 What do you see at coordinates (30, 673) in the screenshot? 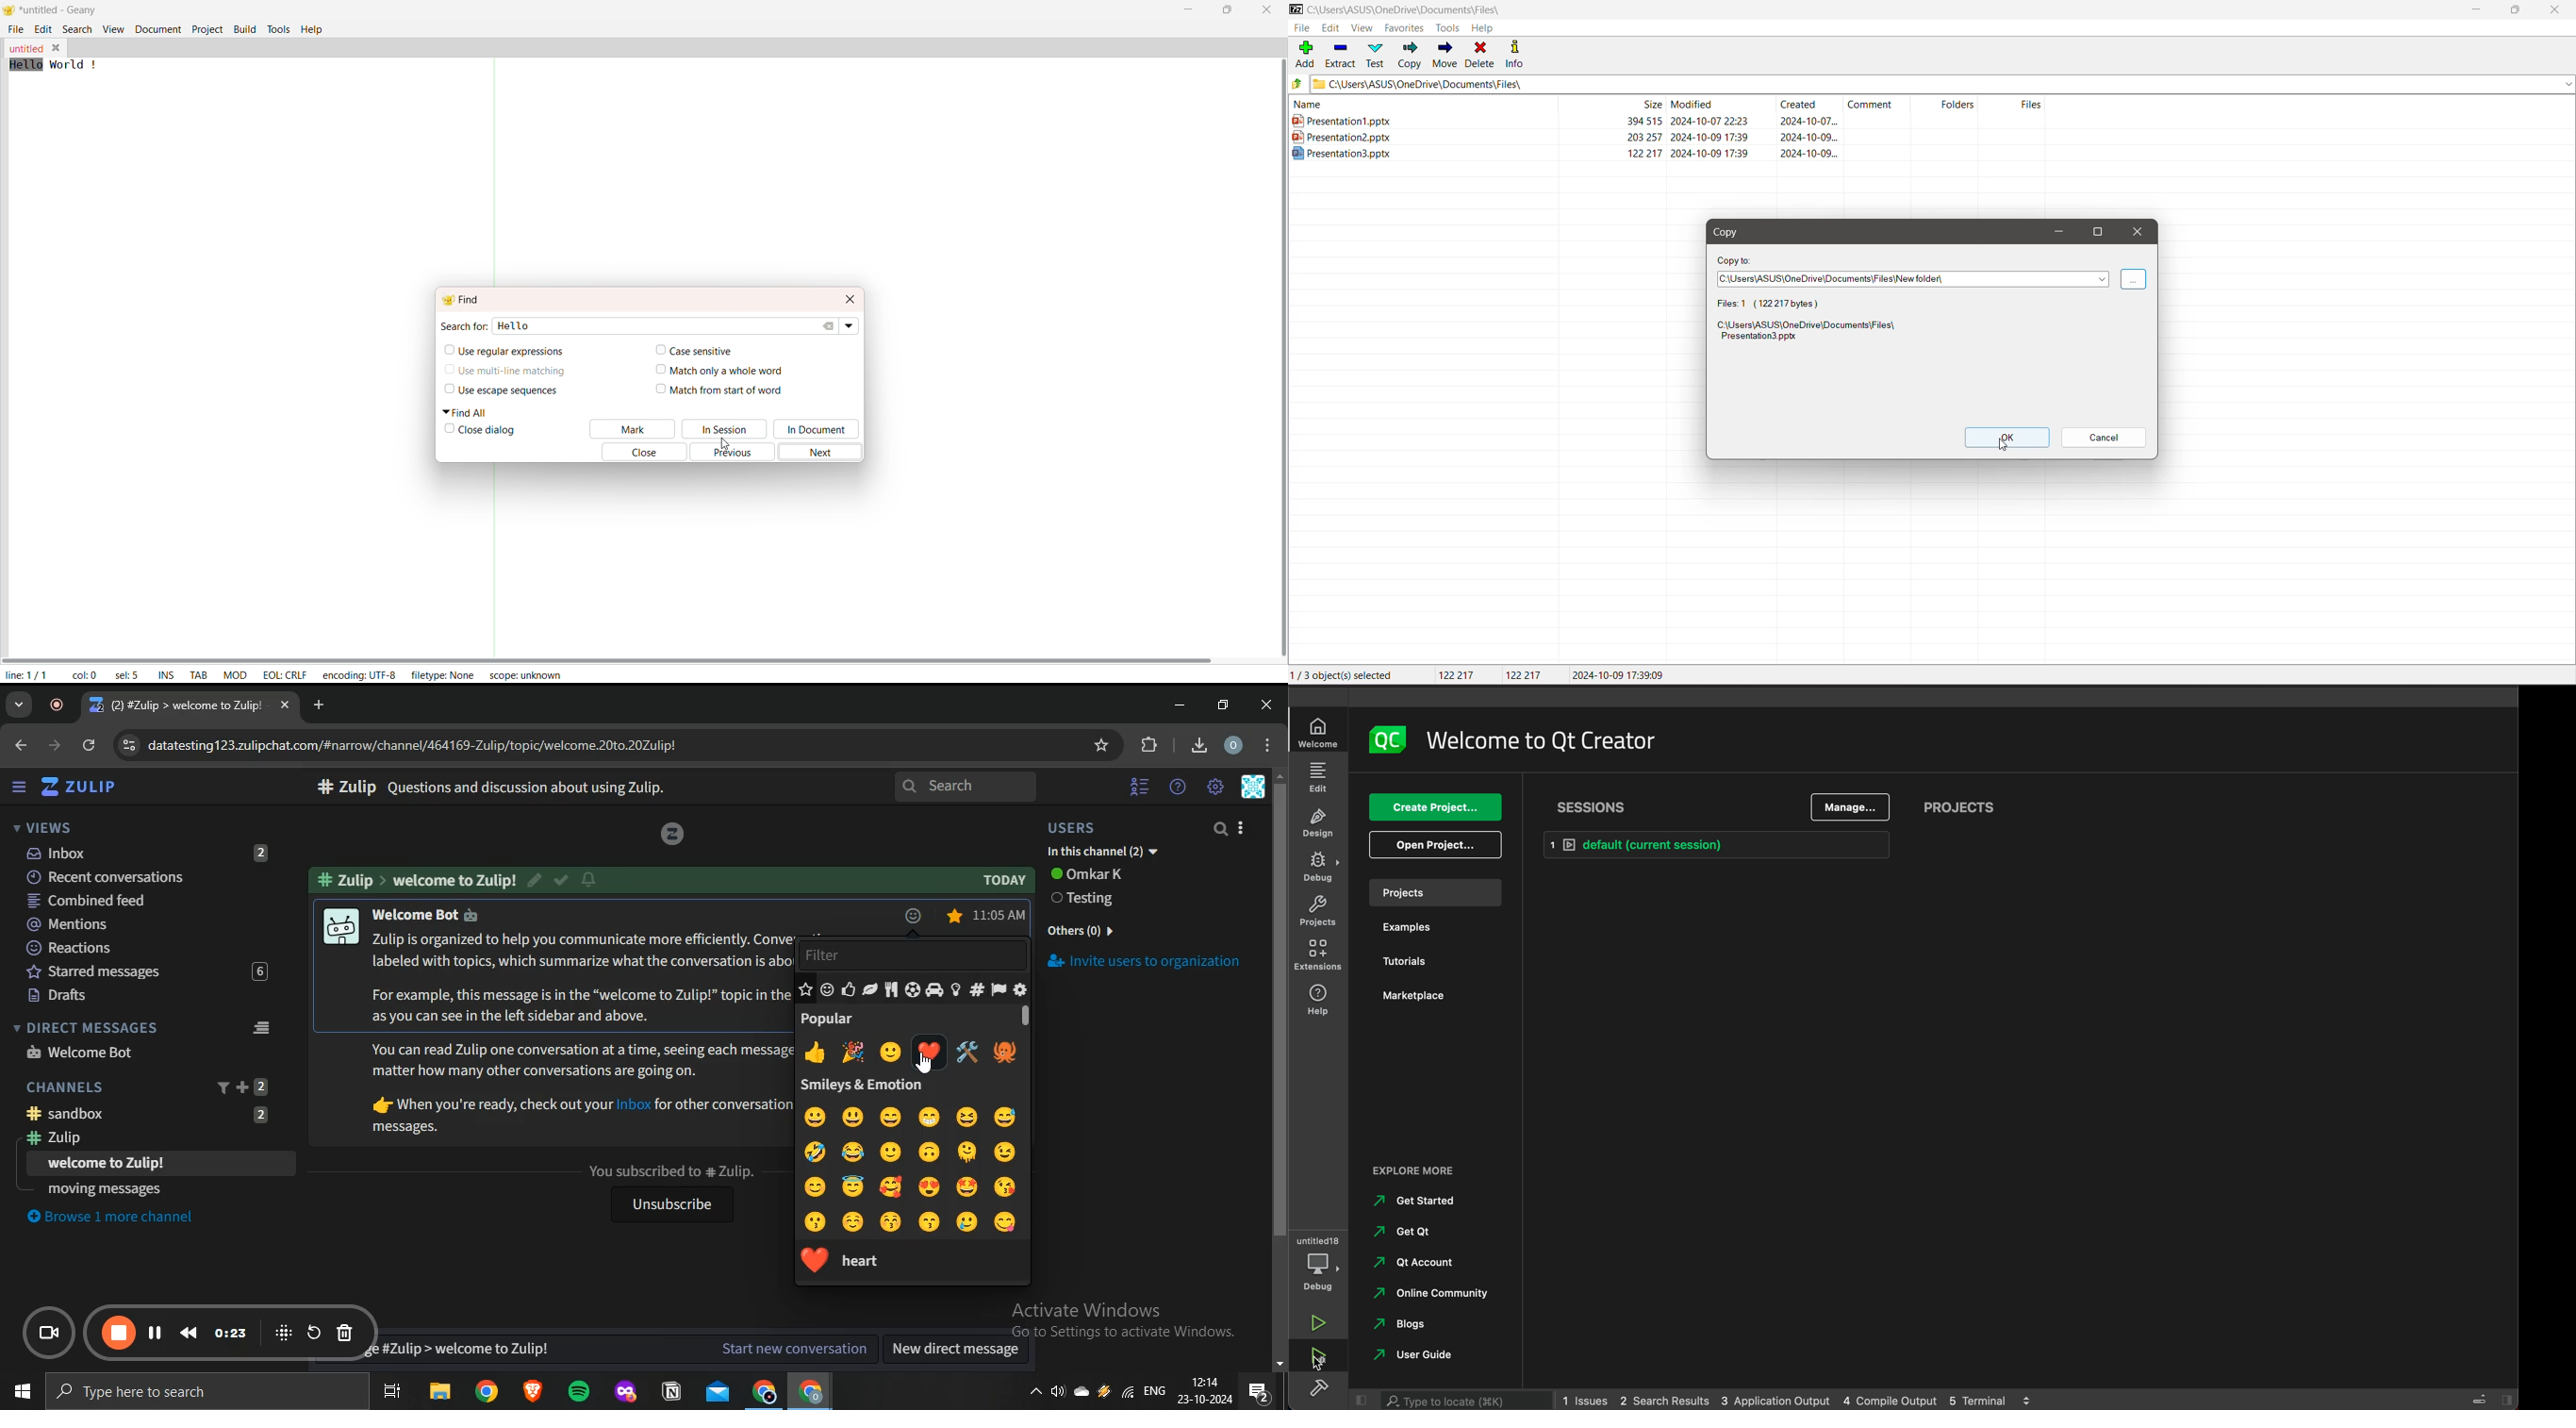
I see `Line 1/1` at bounding box center [30, 673].